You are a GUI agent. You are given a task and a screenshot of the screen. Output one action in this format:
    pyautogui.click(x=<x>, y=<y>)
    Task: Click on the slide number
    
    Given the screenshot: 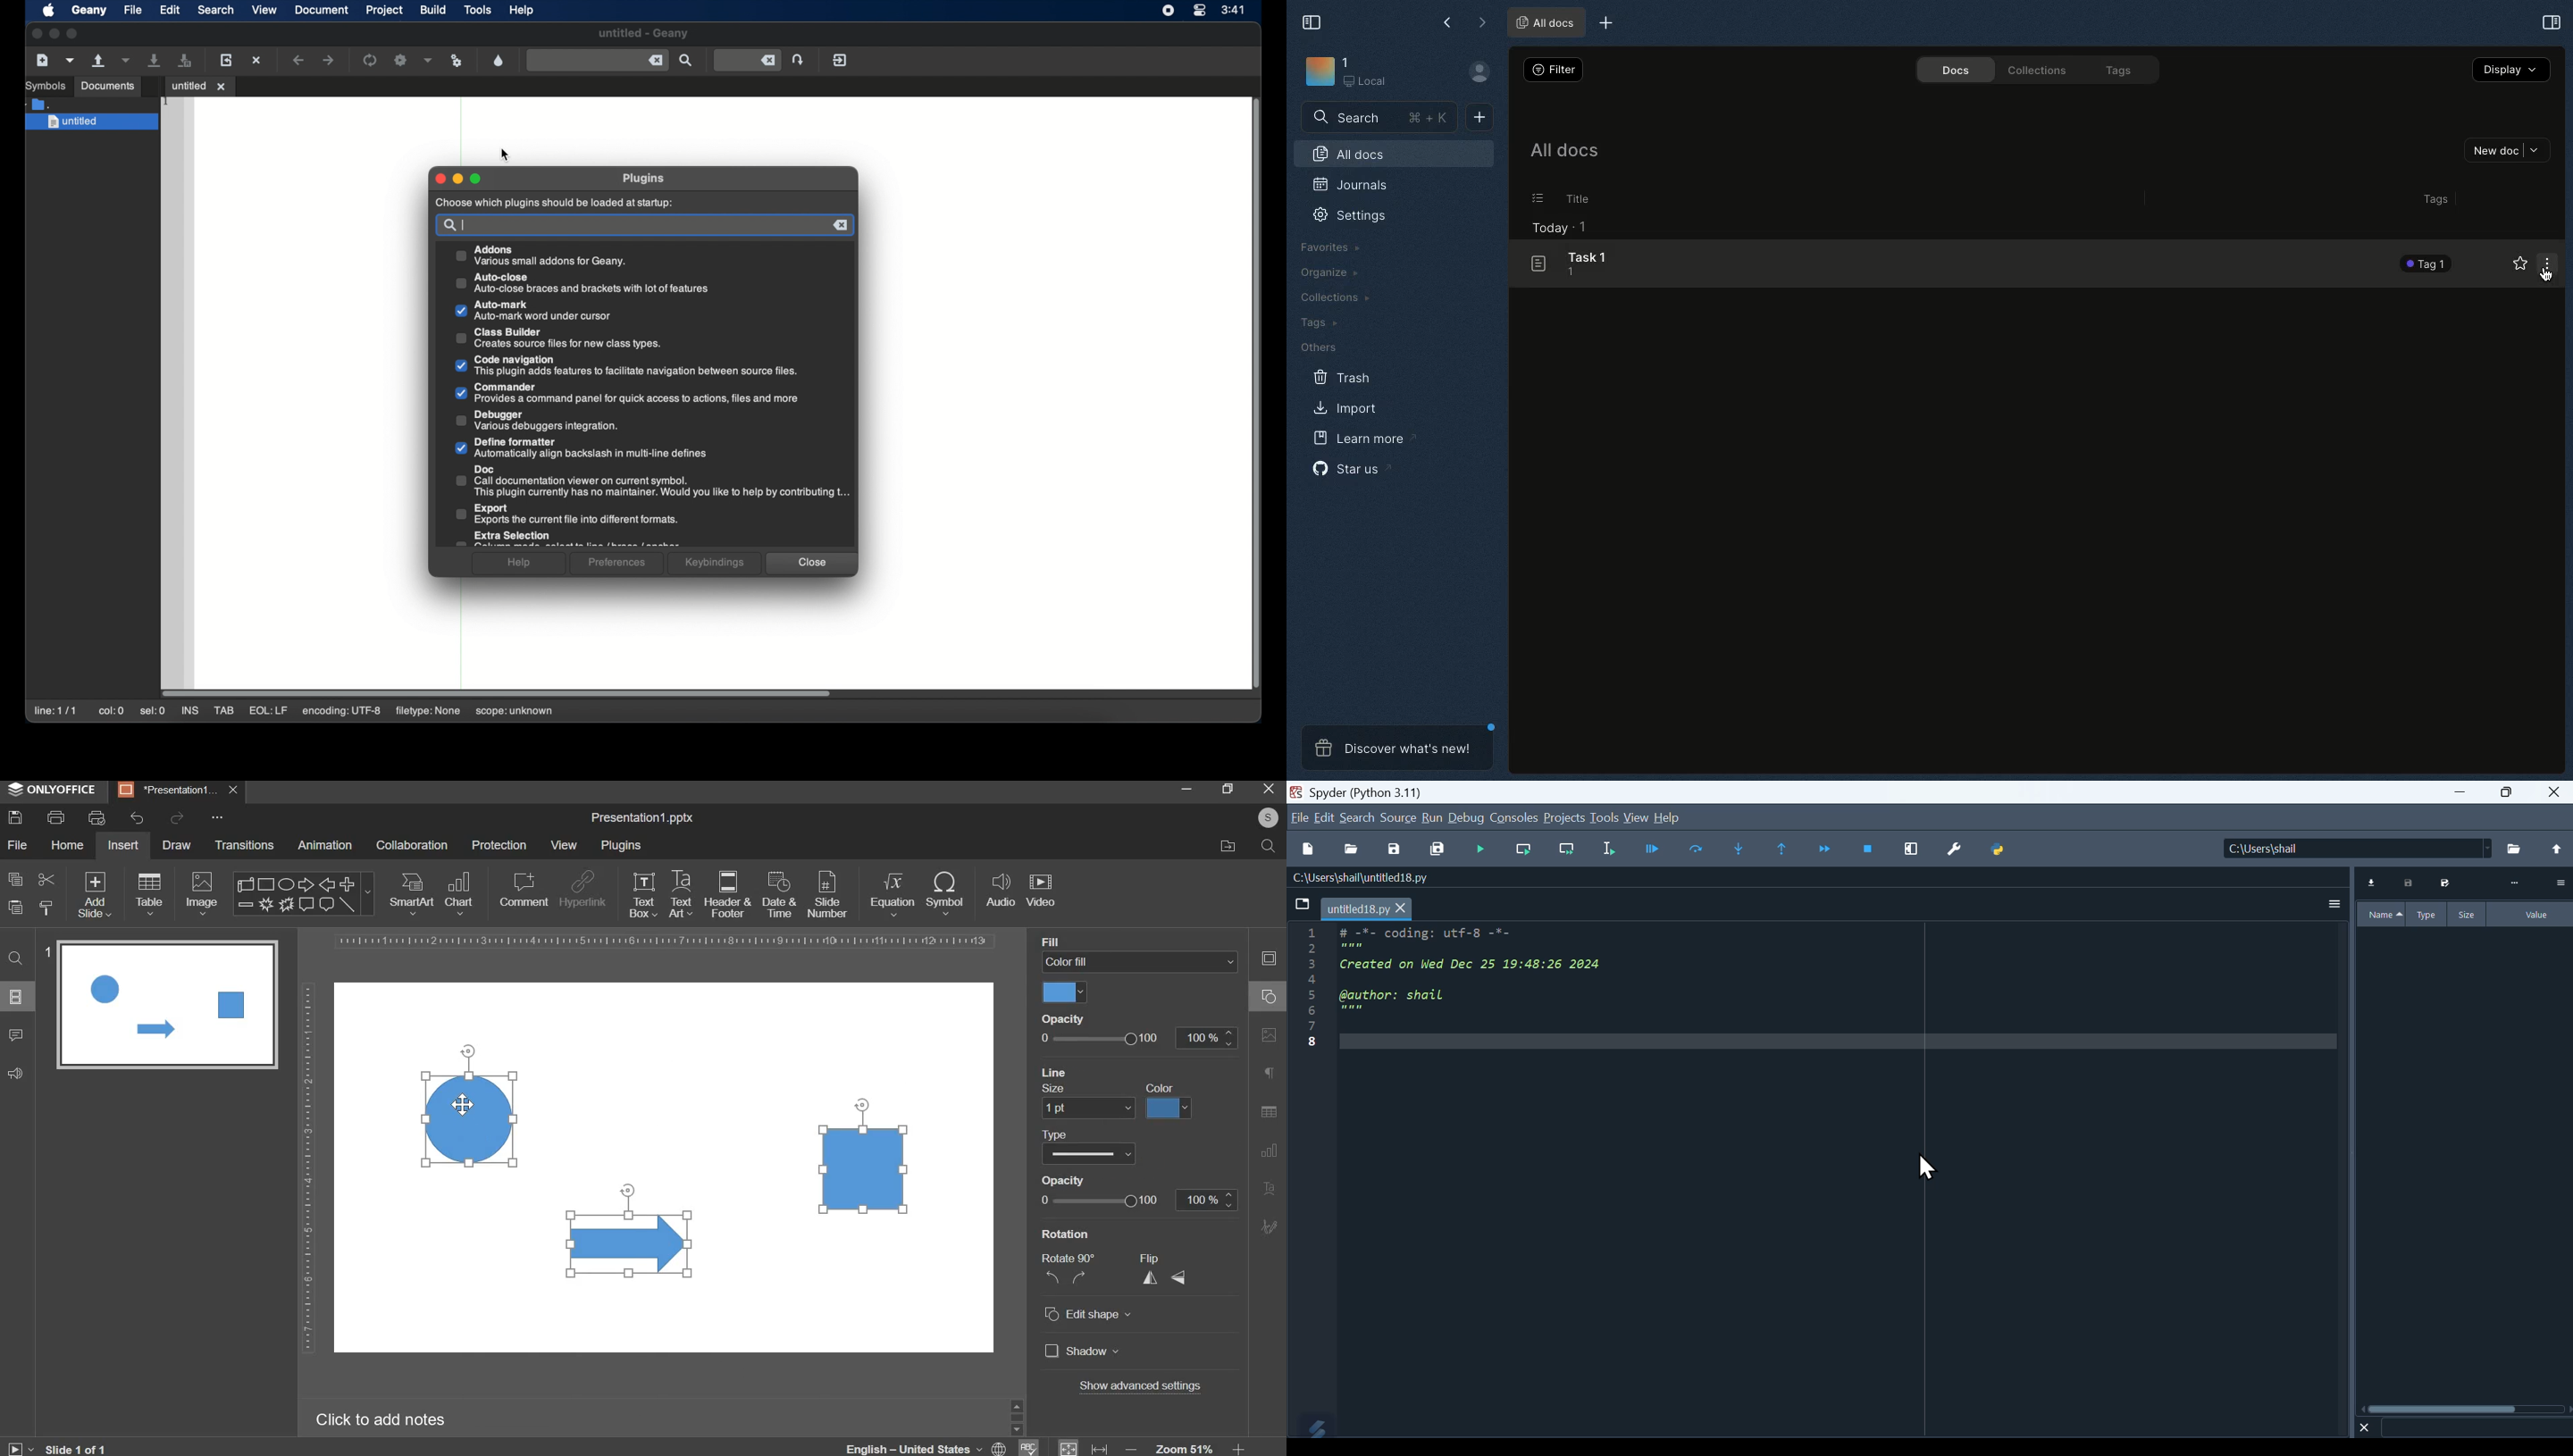 What is the action you would take?
    pyautogui.click(x=48, y=949)
    